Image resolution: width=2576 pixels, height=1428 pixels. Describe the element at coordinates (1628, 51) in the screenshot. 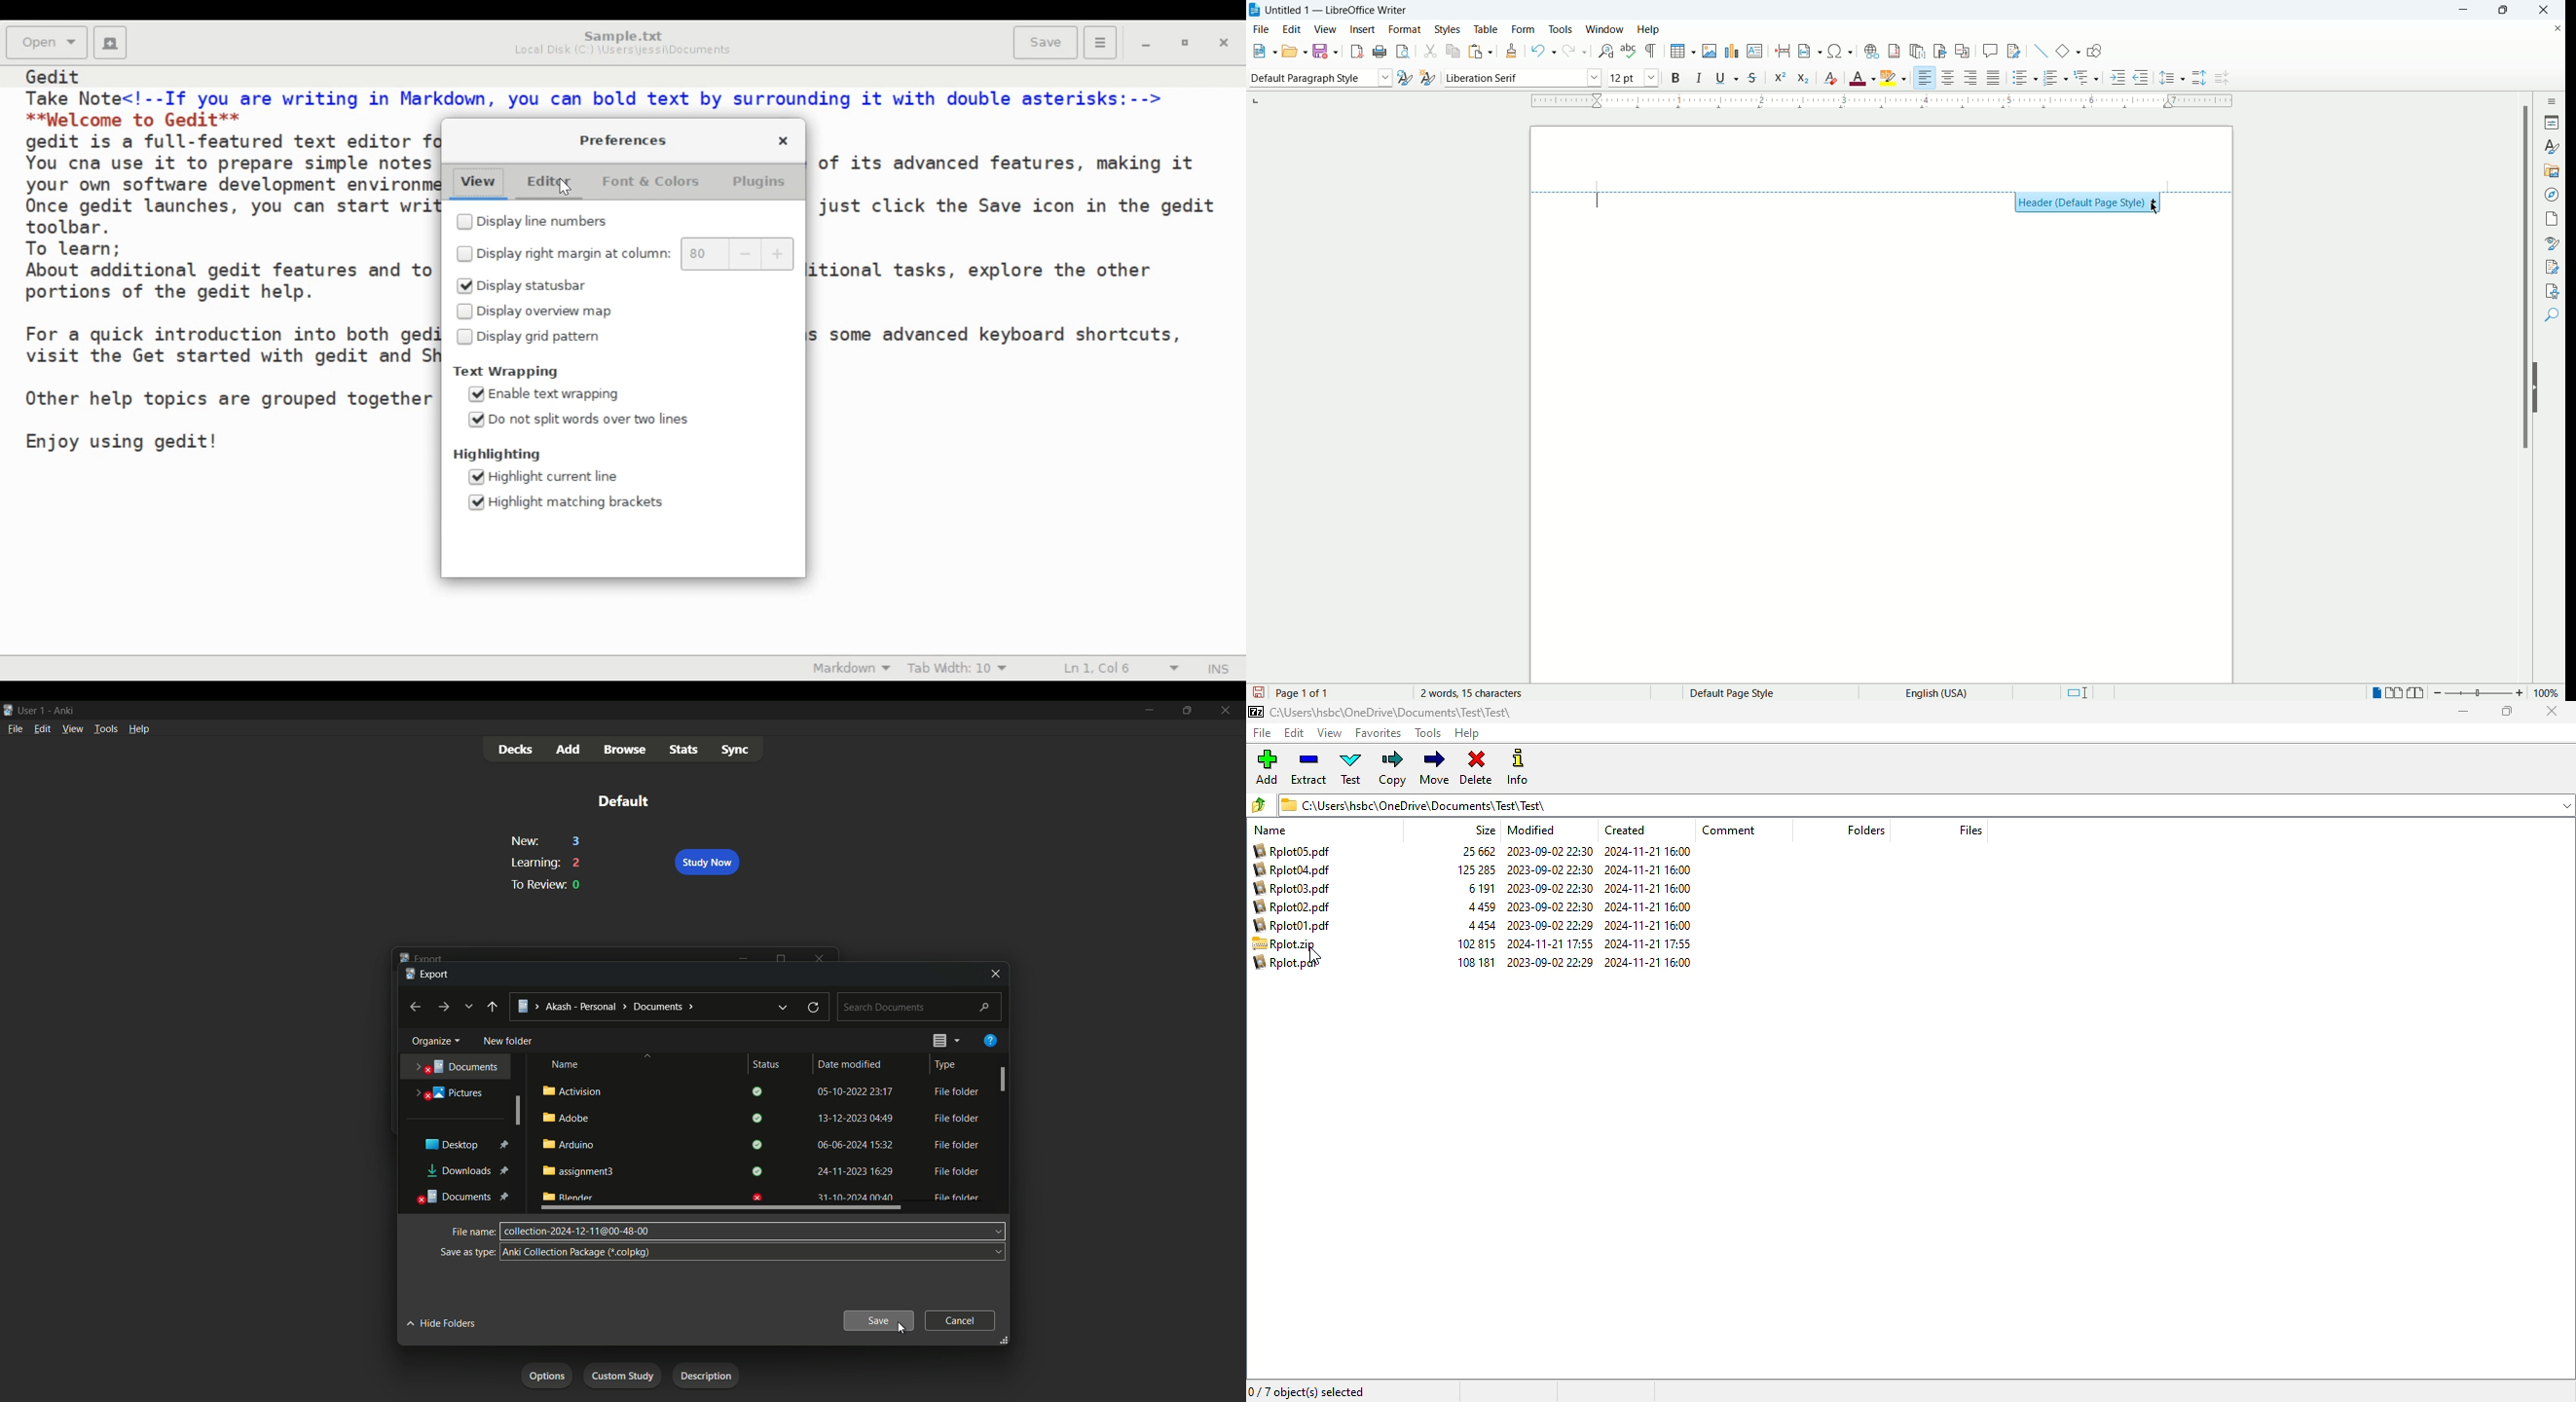

I see `spell check` at that location.